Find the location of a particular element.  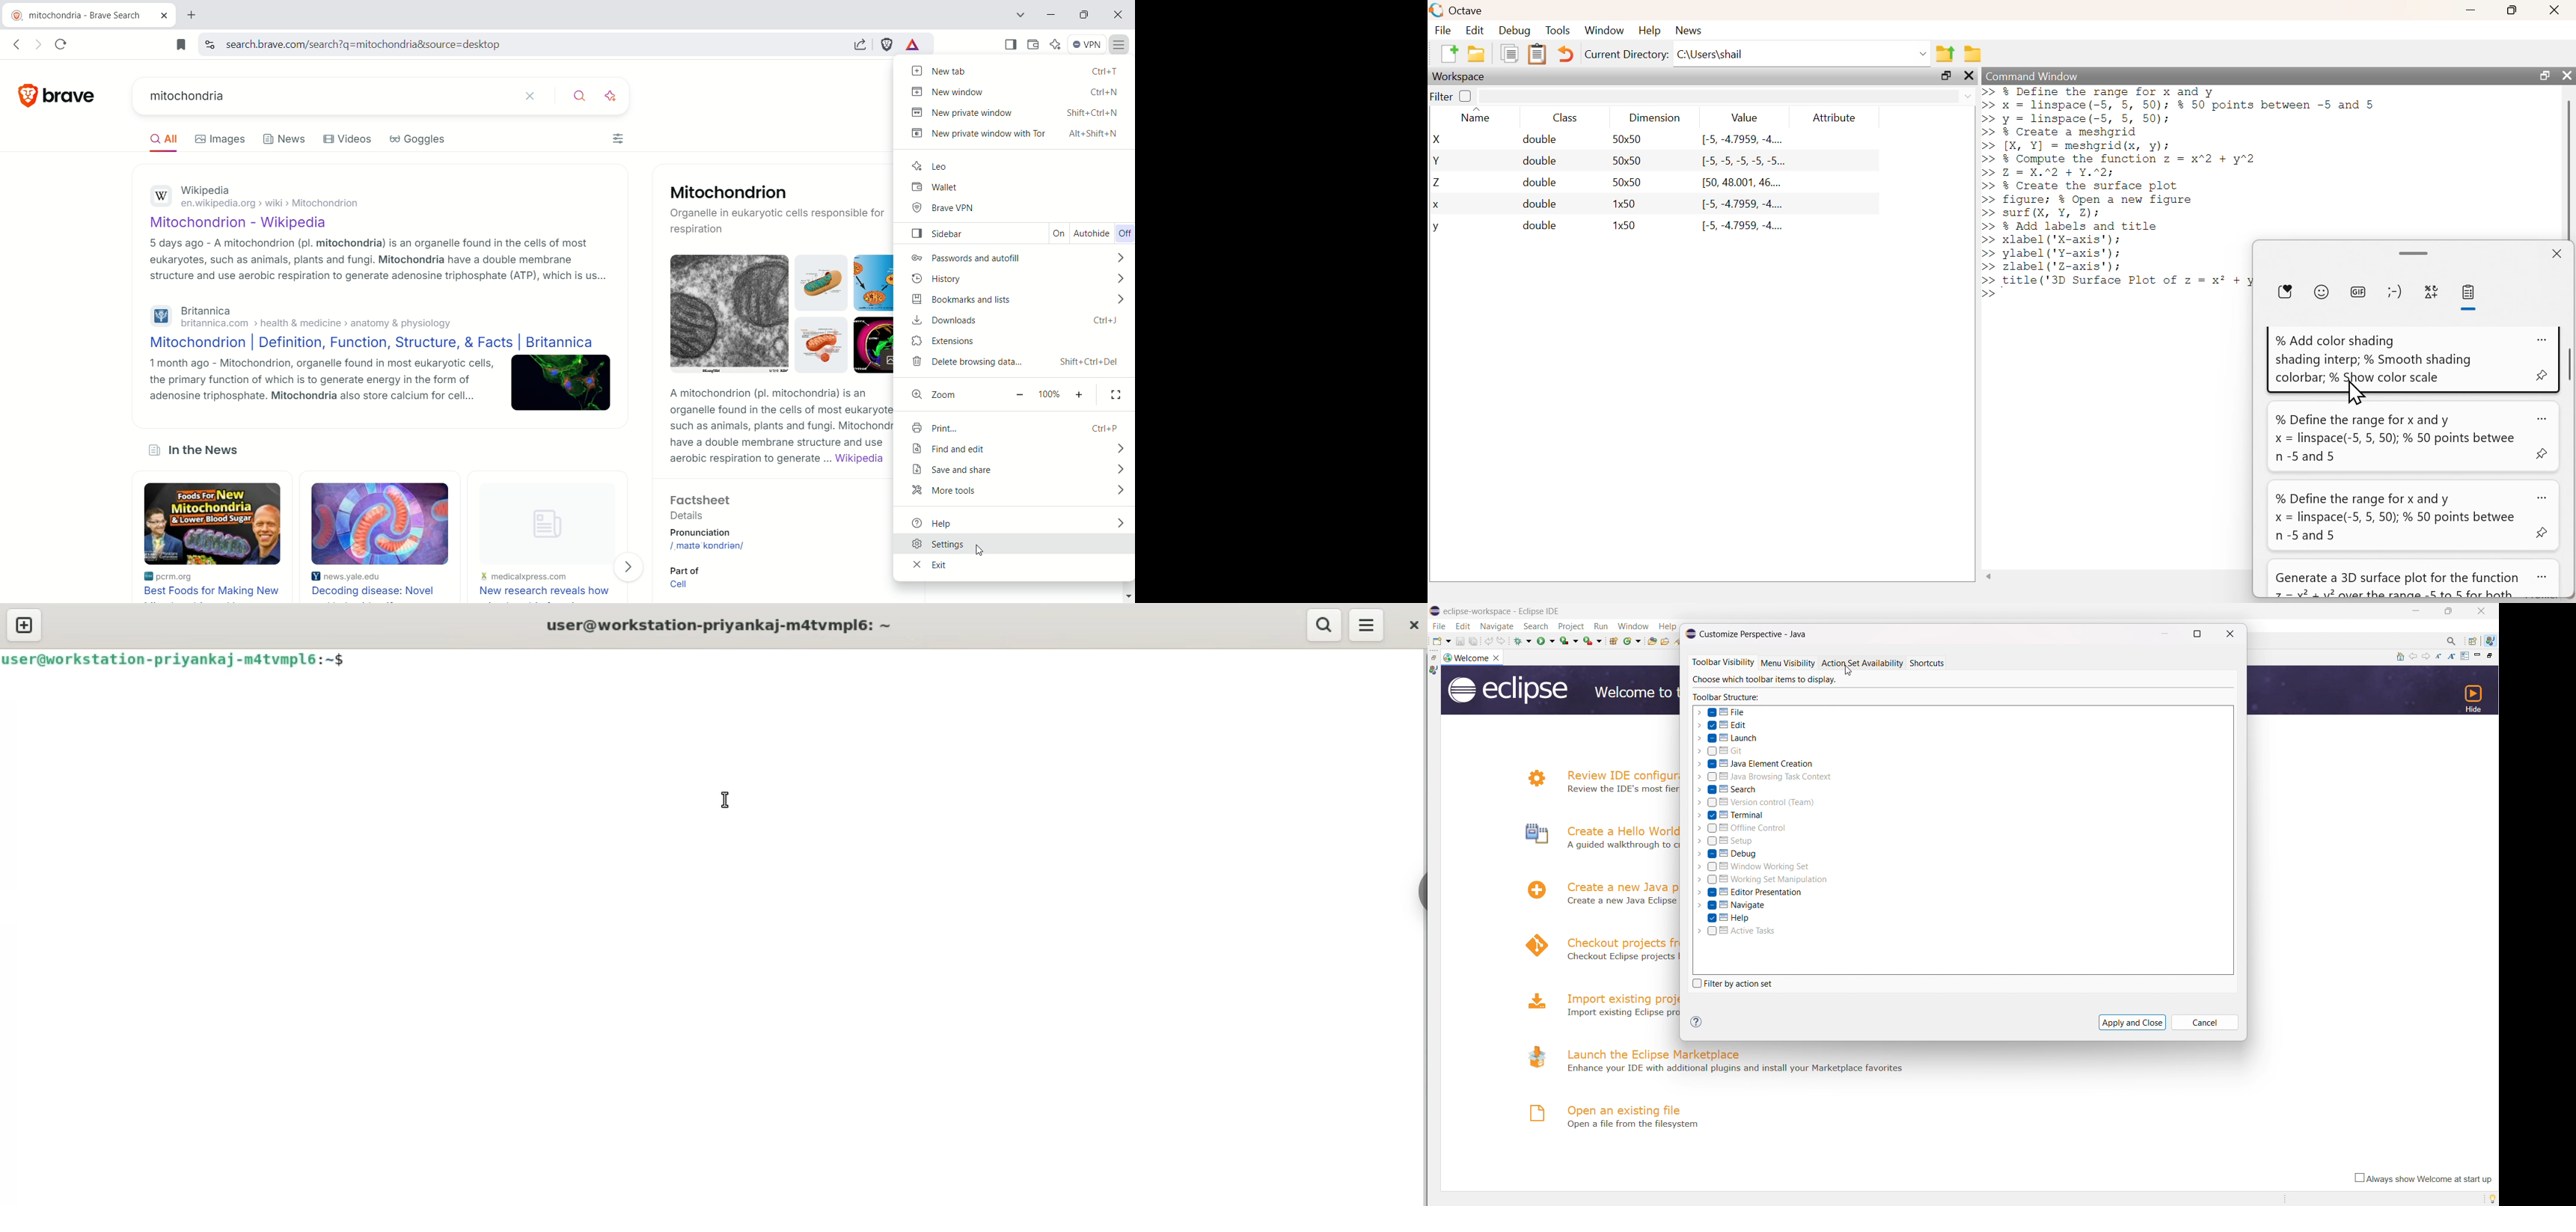

Previous Folder is located at coordinates (1945, 54).